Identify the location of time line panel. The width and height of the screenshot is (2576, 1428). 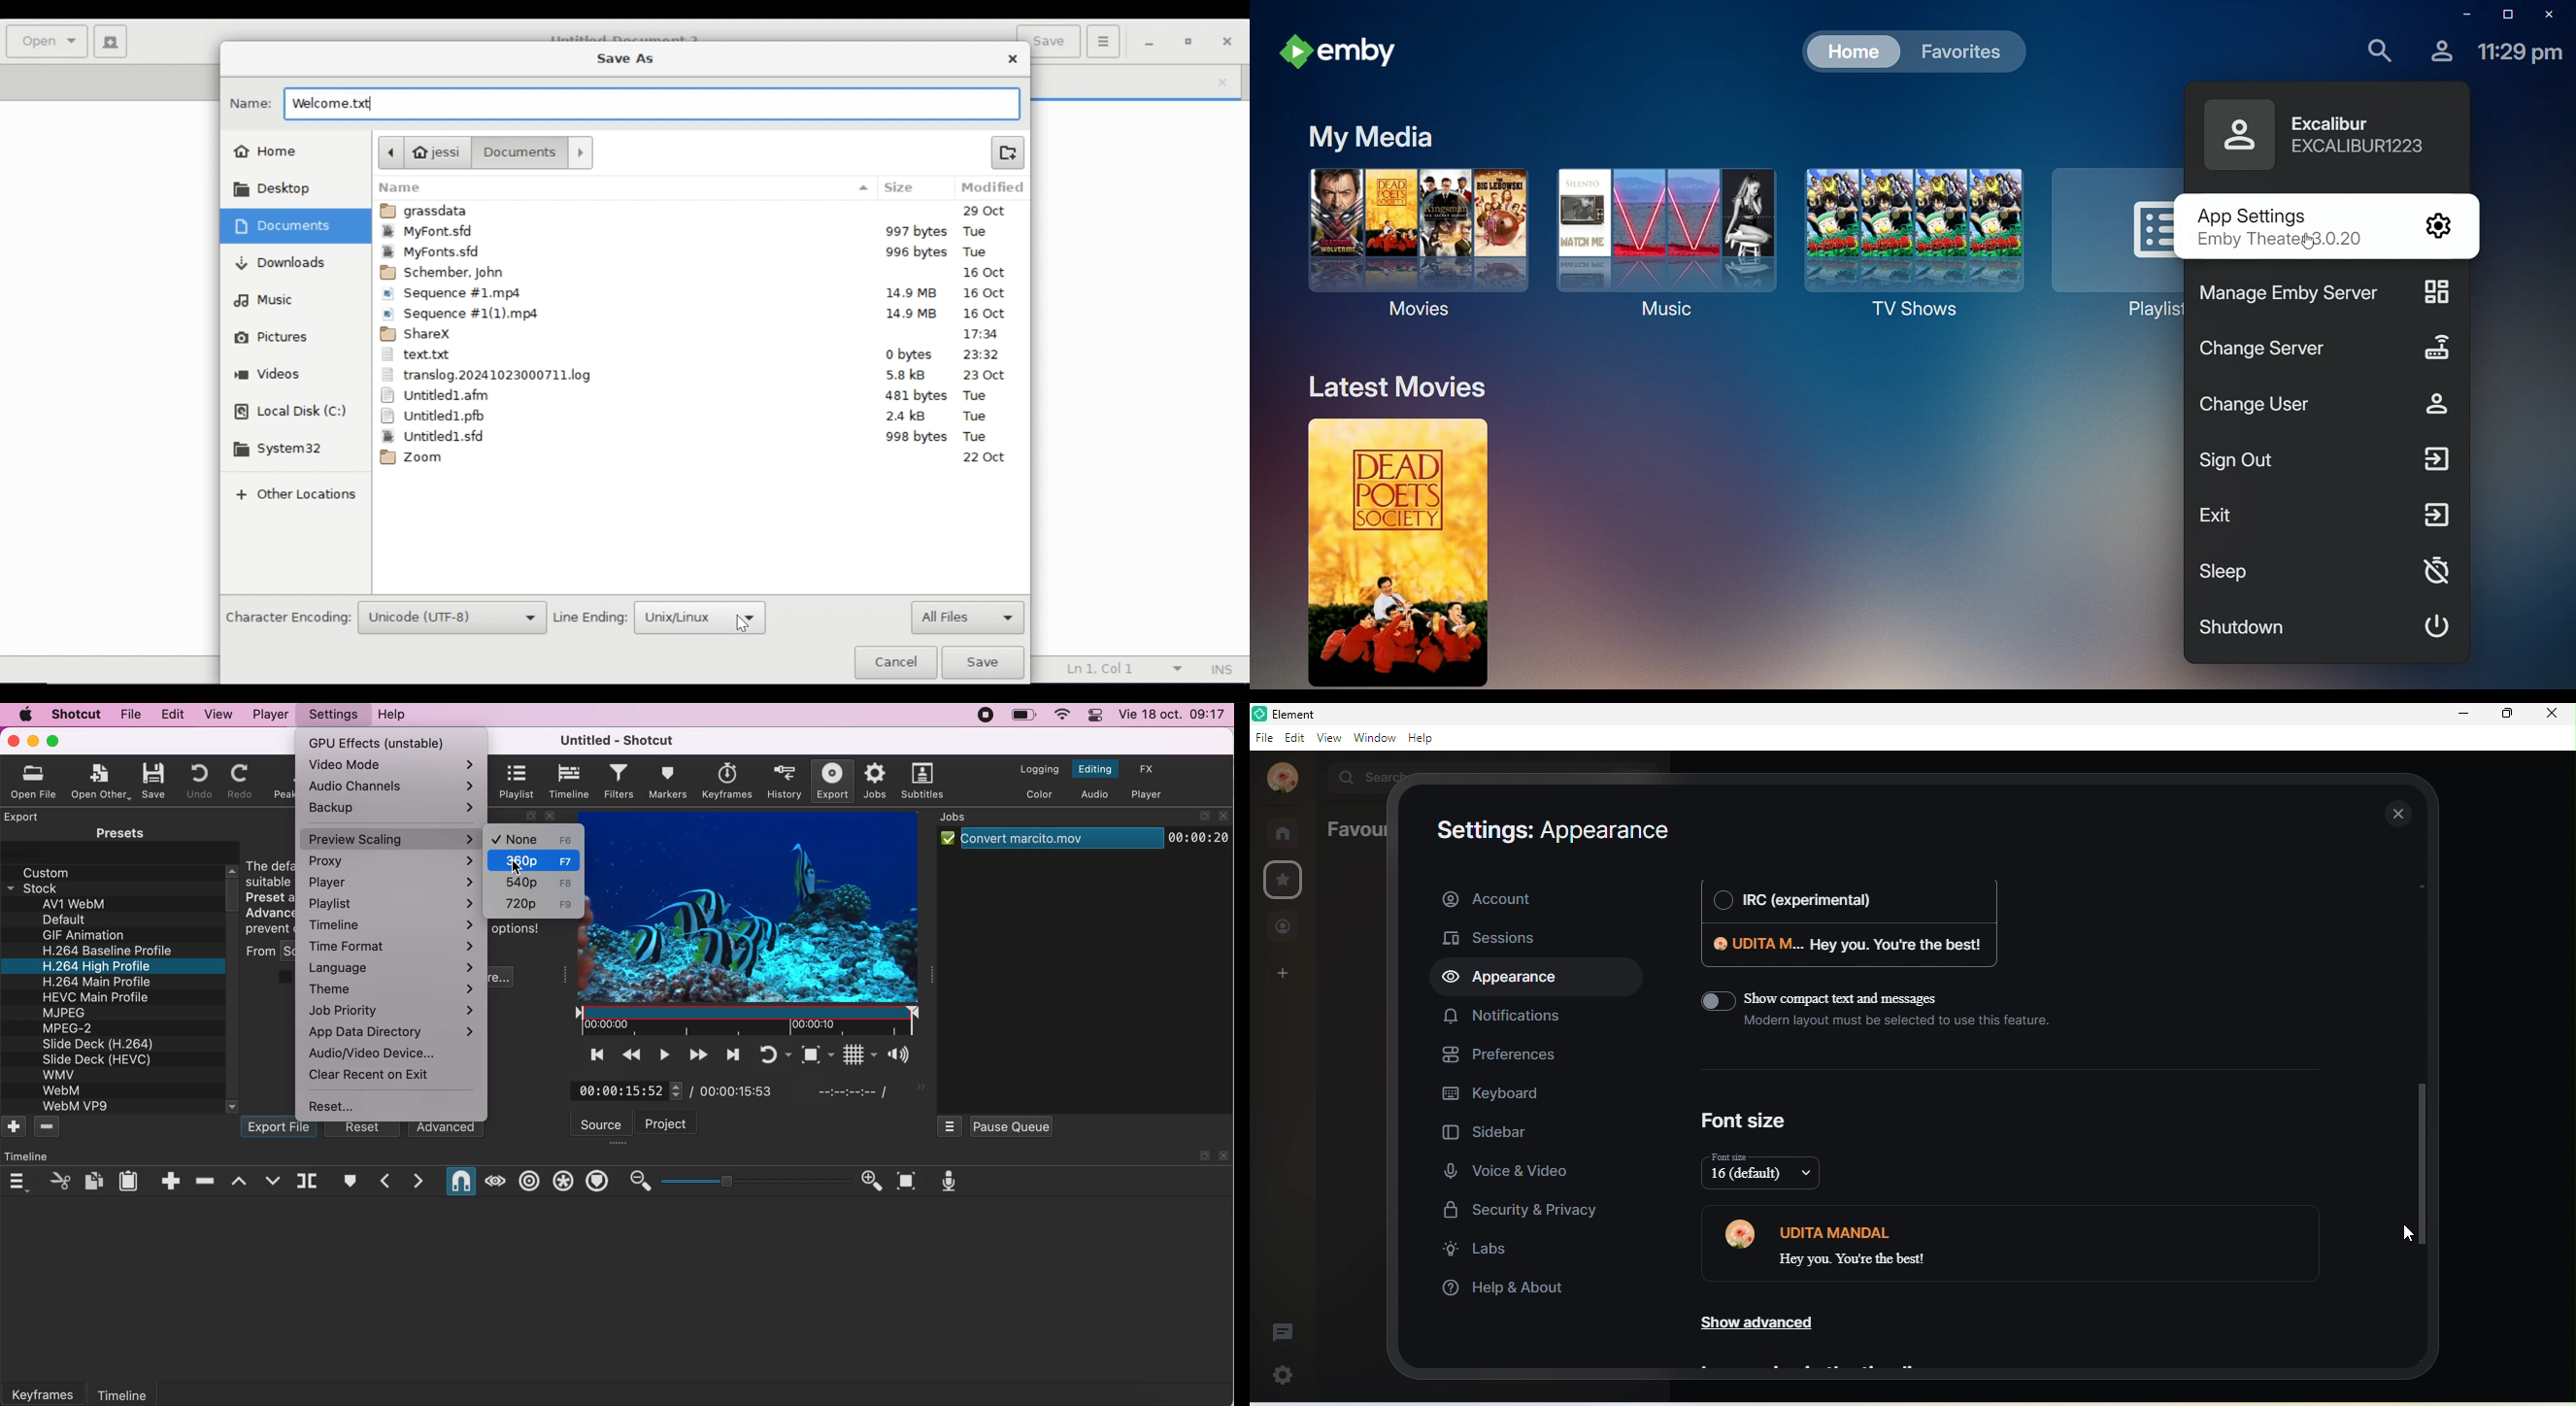
(29, 1156).